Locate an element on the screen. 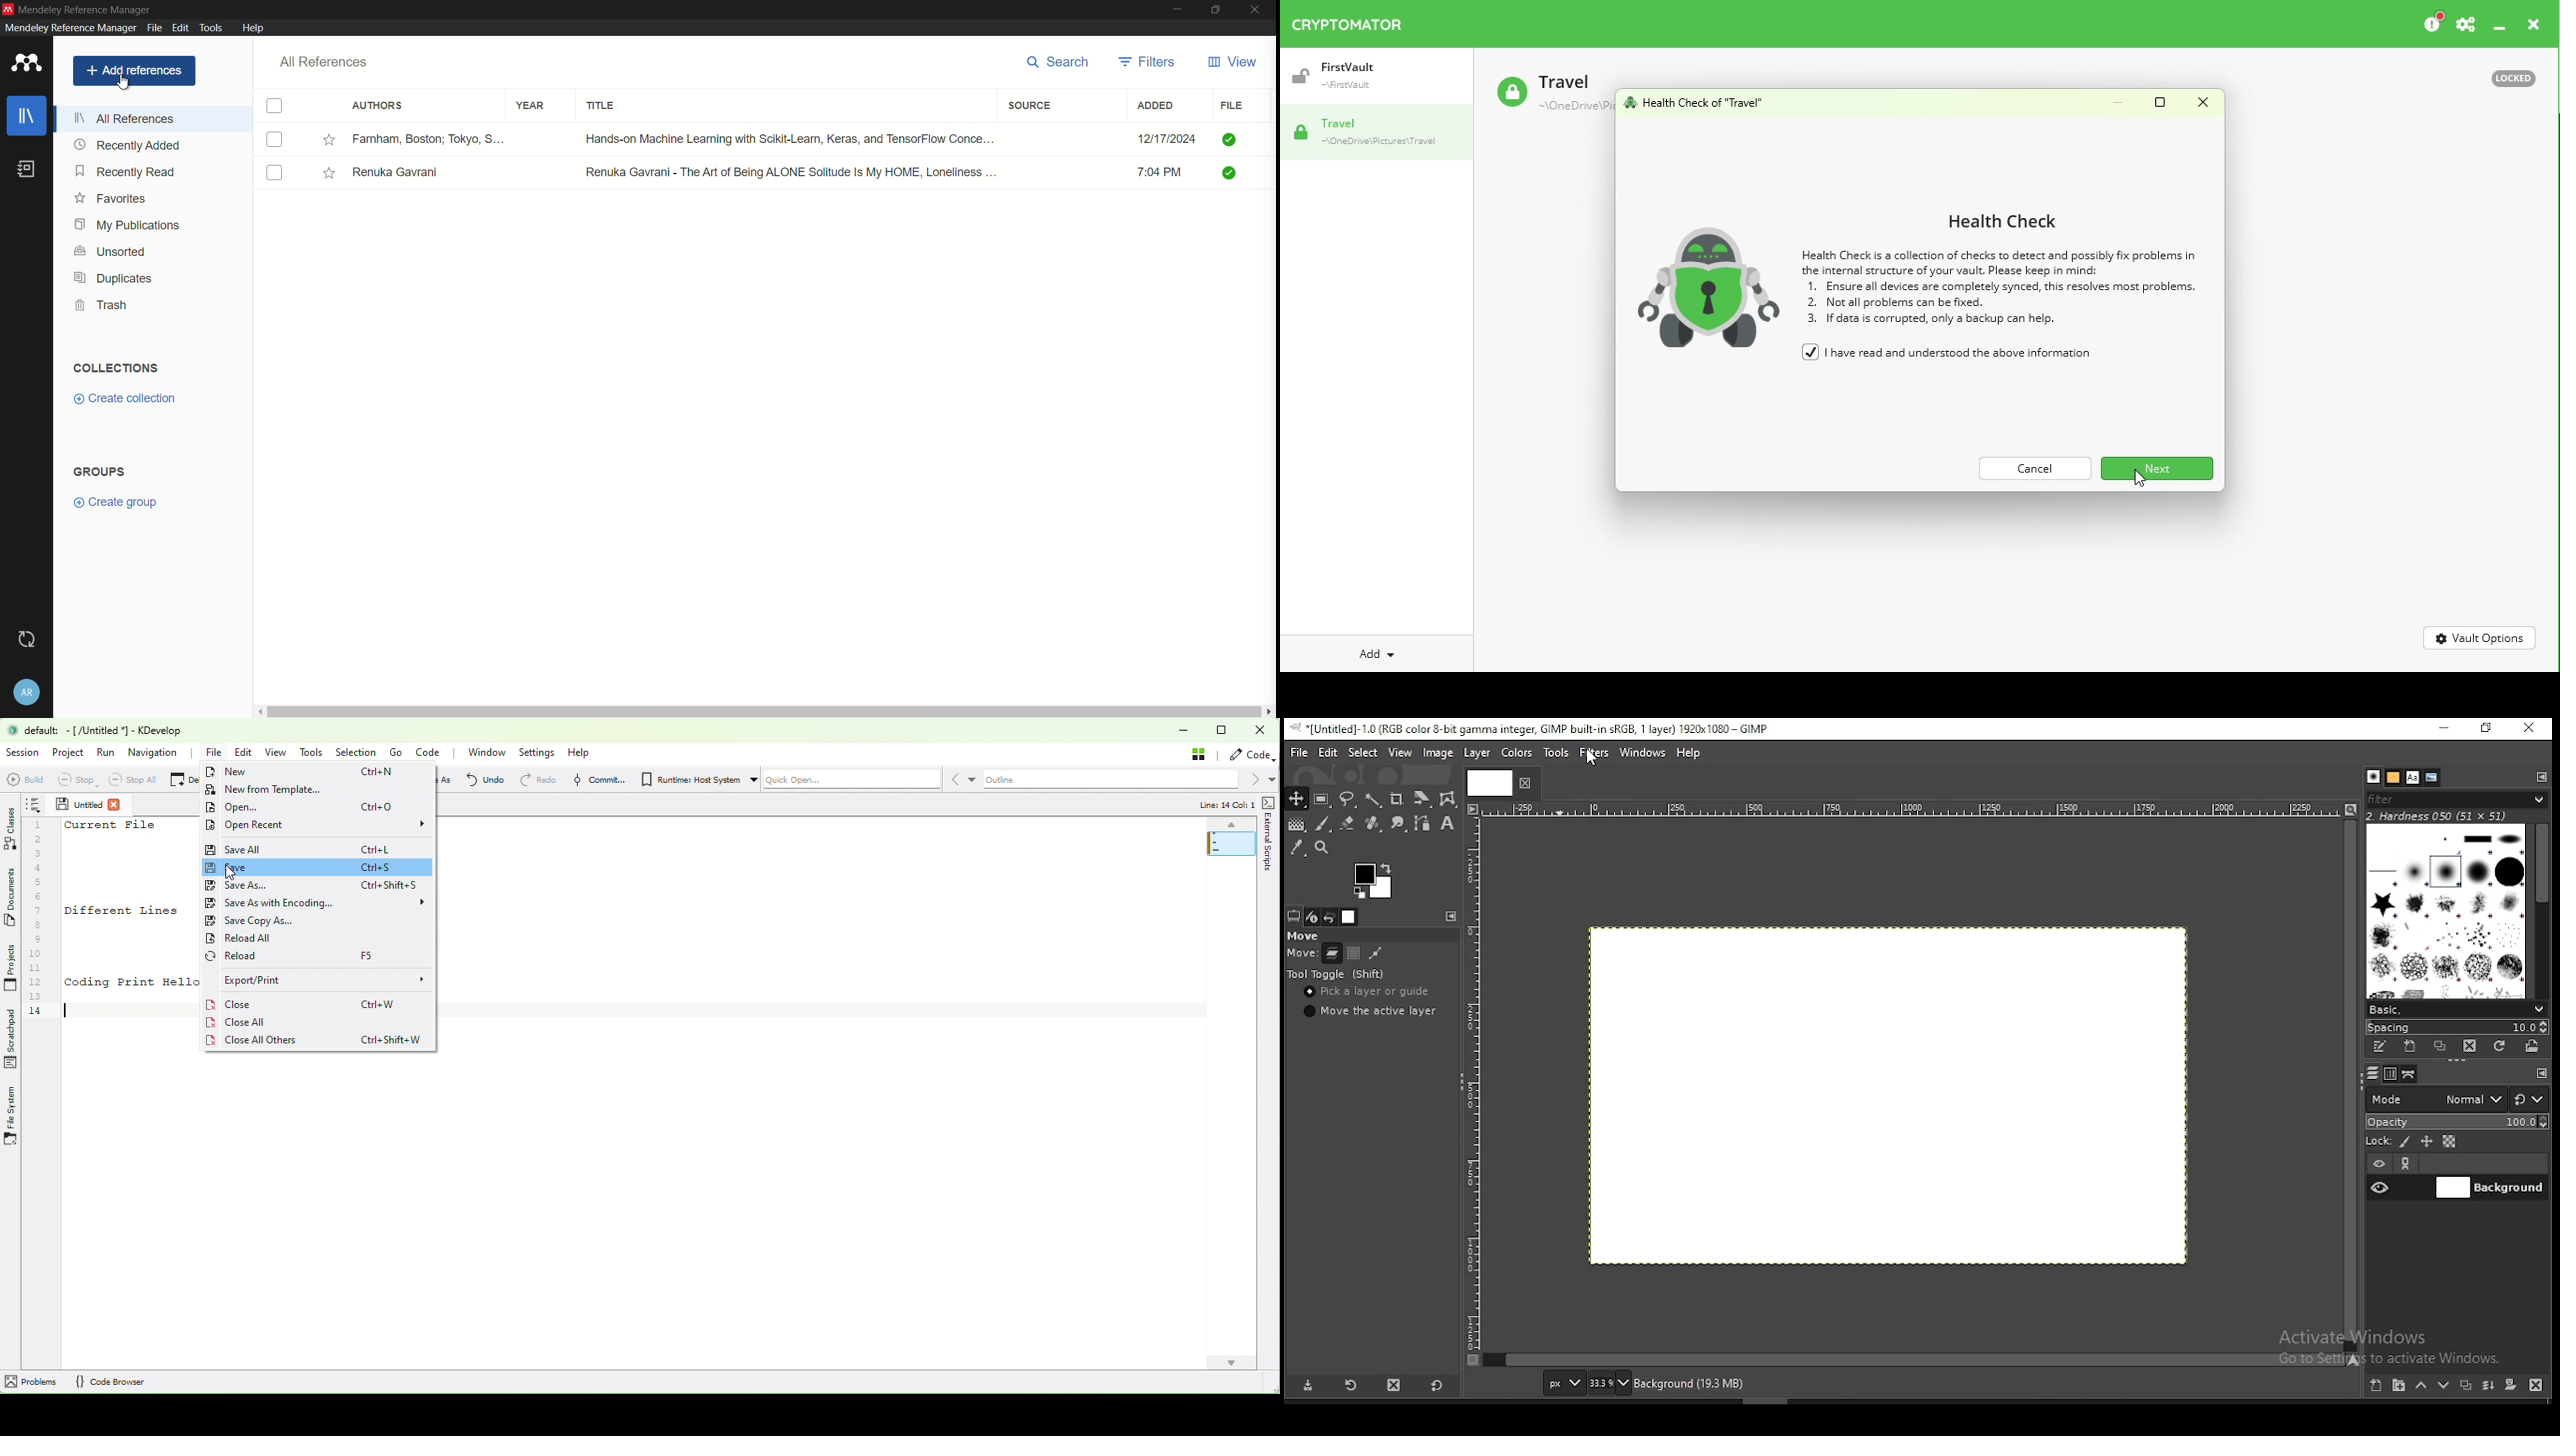 This screenshot has width=2576, height=1456. New From Template is located at coordinates (272, 789).